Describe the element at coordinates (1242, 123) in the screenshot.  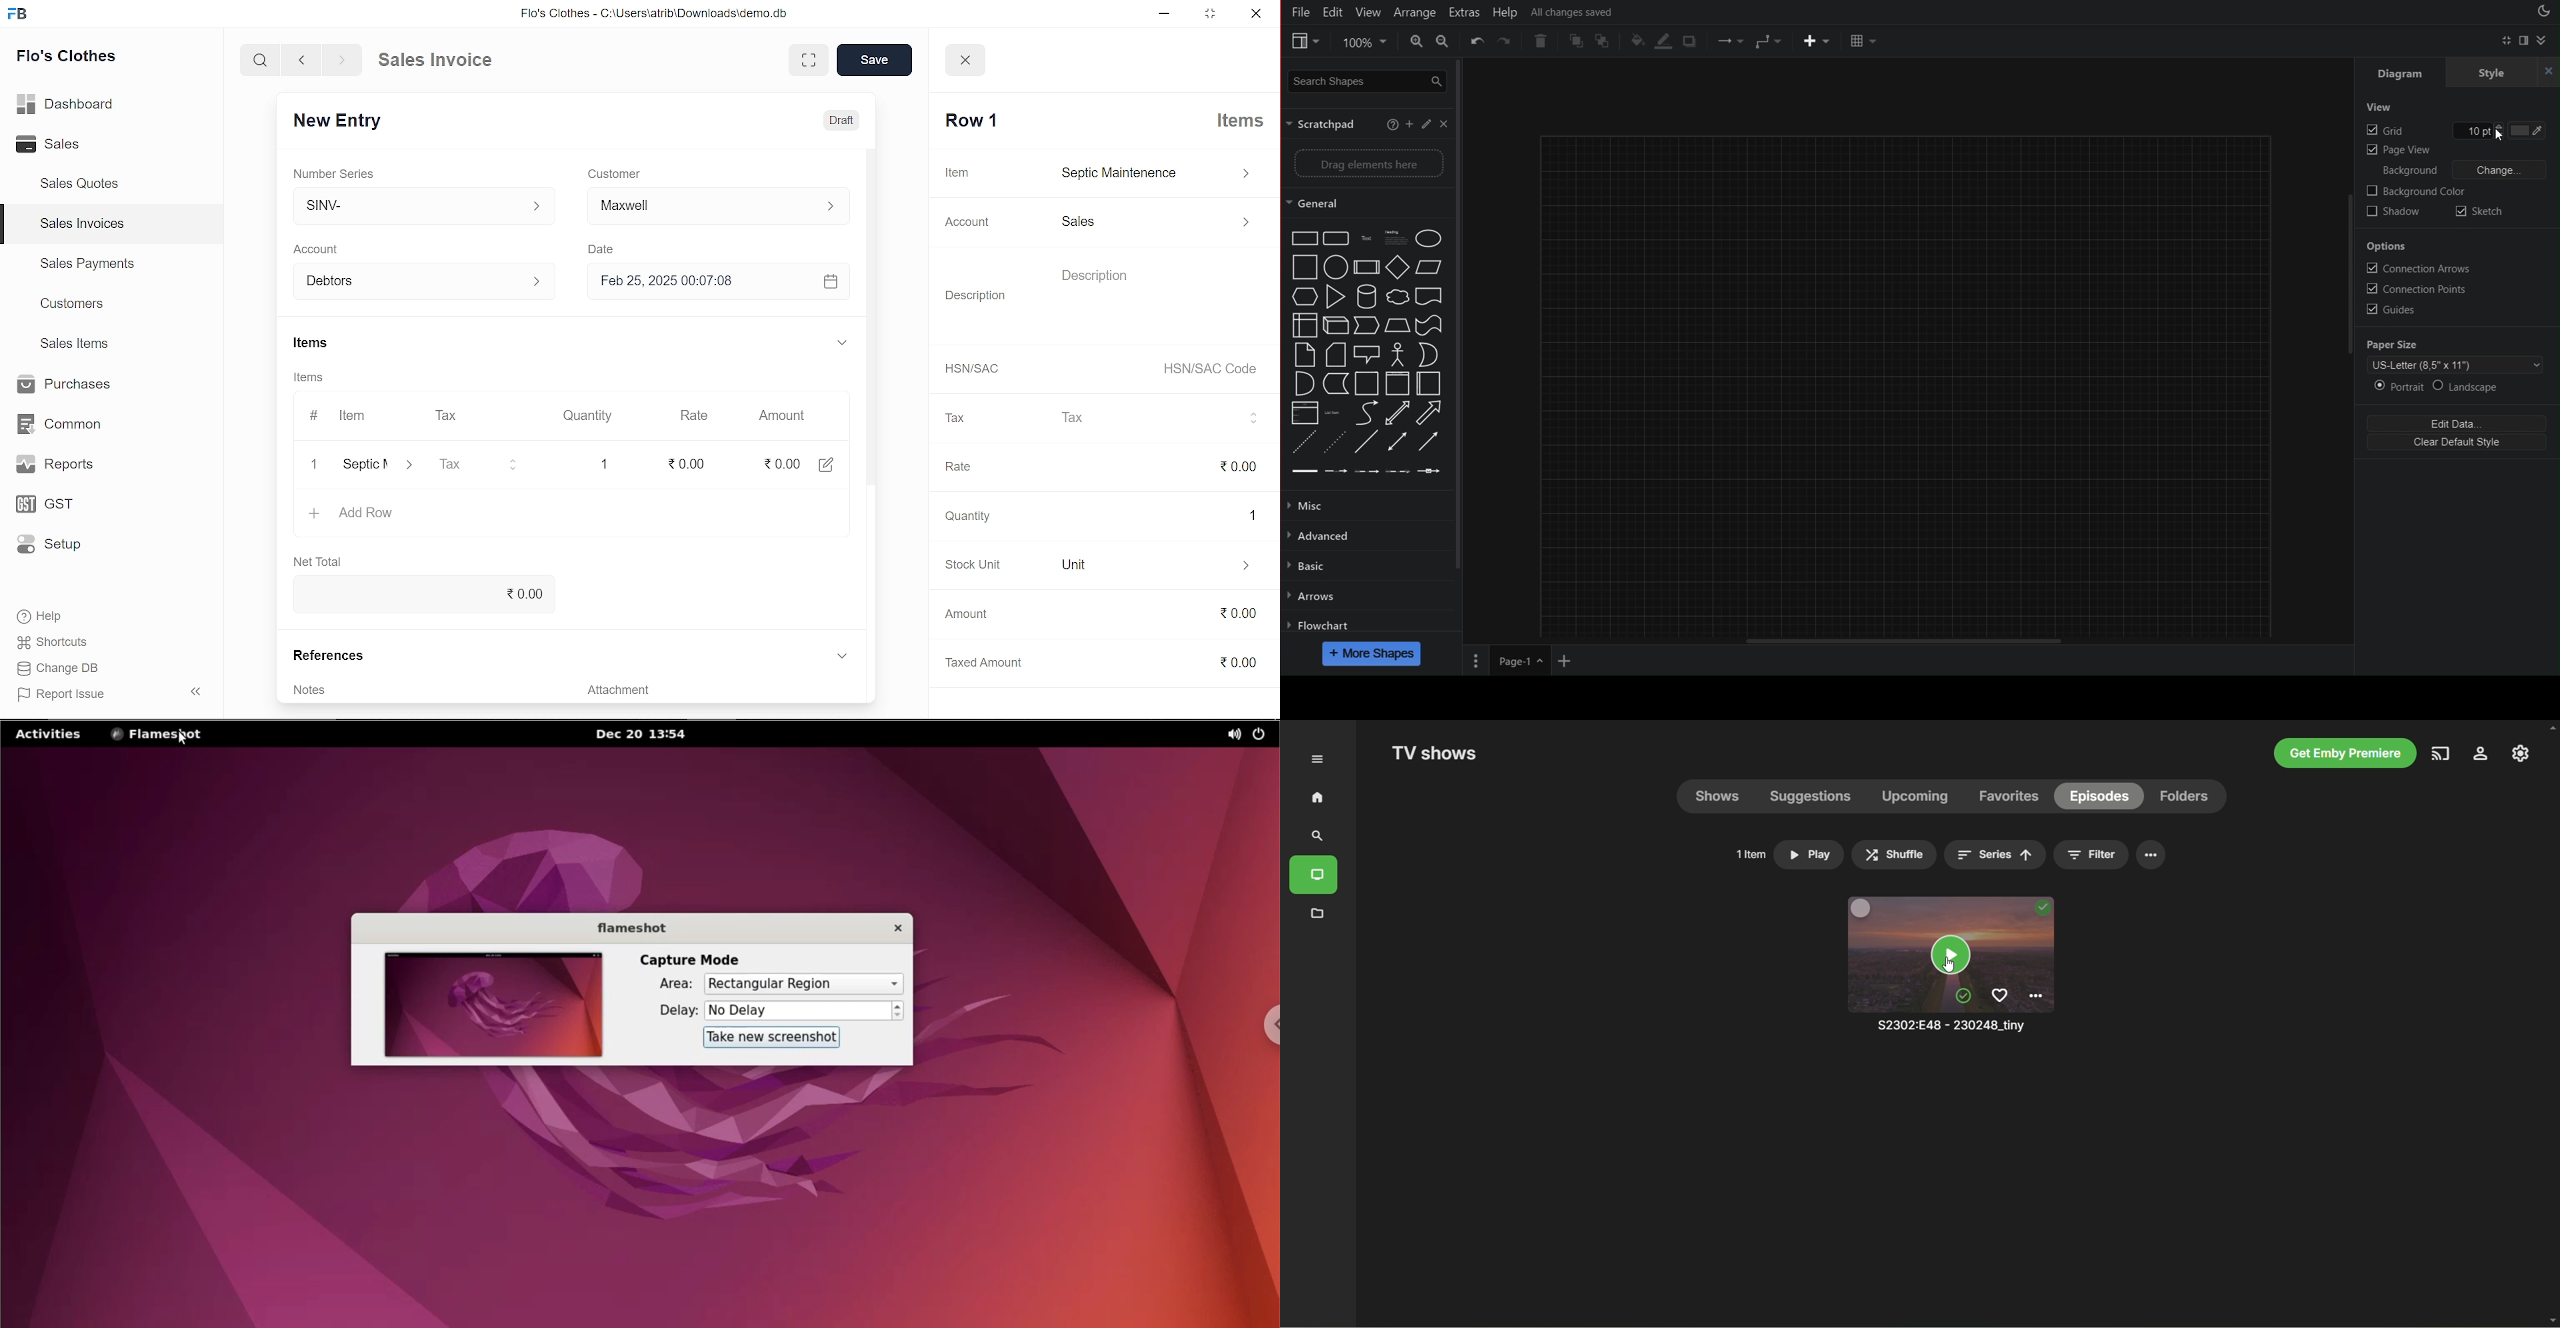
I see `Items` at that location.